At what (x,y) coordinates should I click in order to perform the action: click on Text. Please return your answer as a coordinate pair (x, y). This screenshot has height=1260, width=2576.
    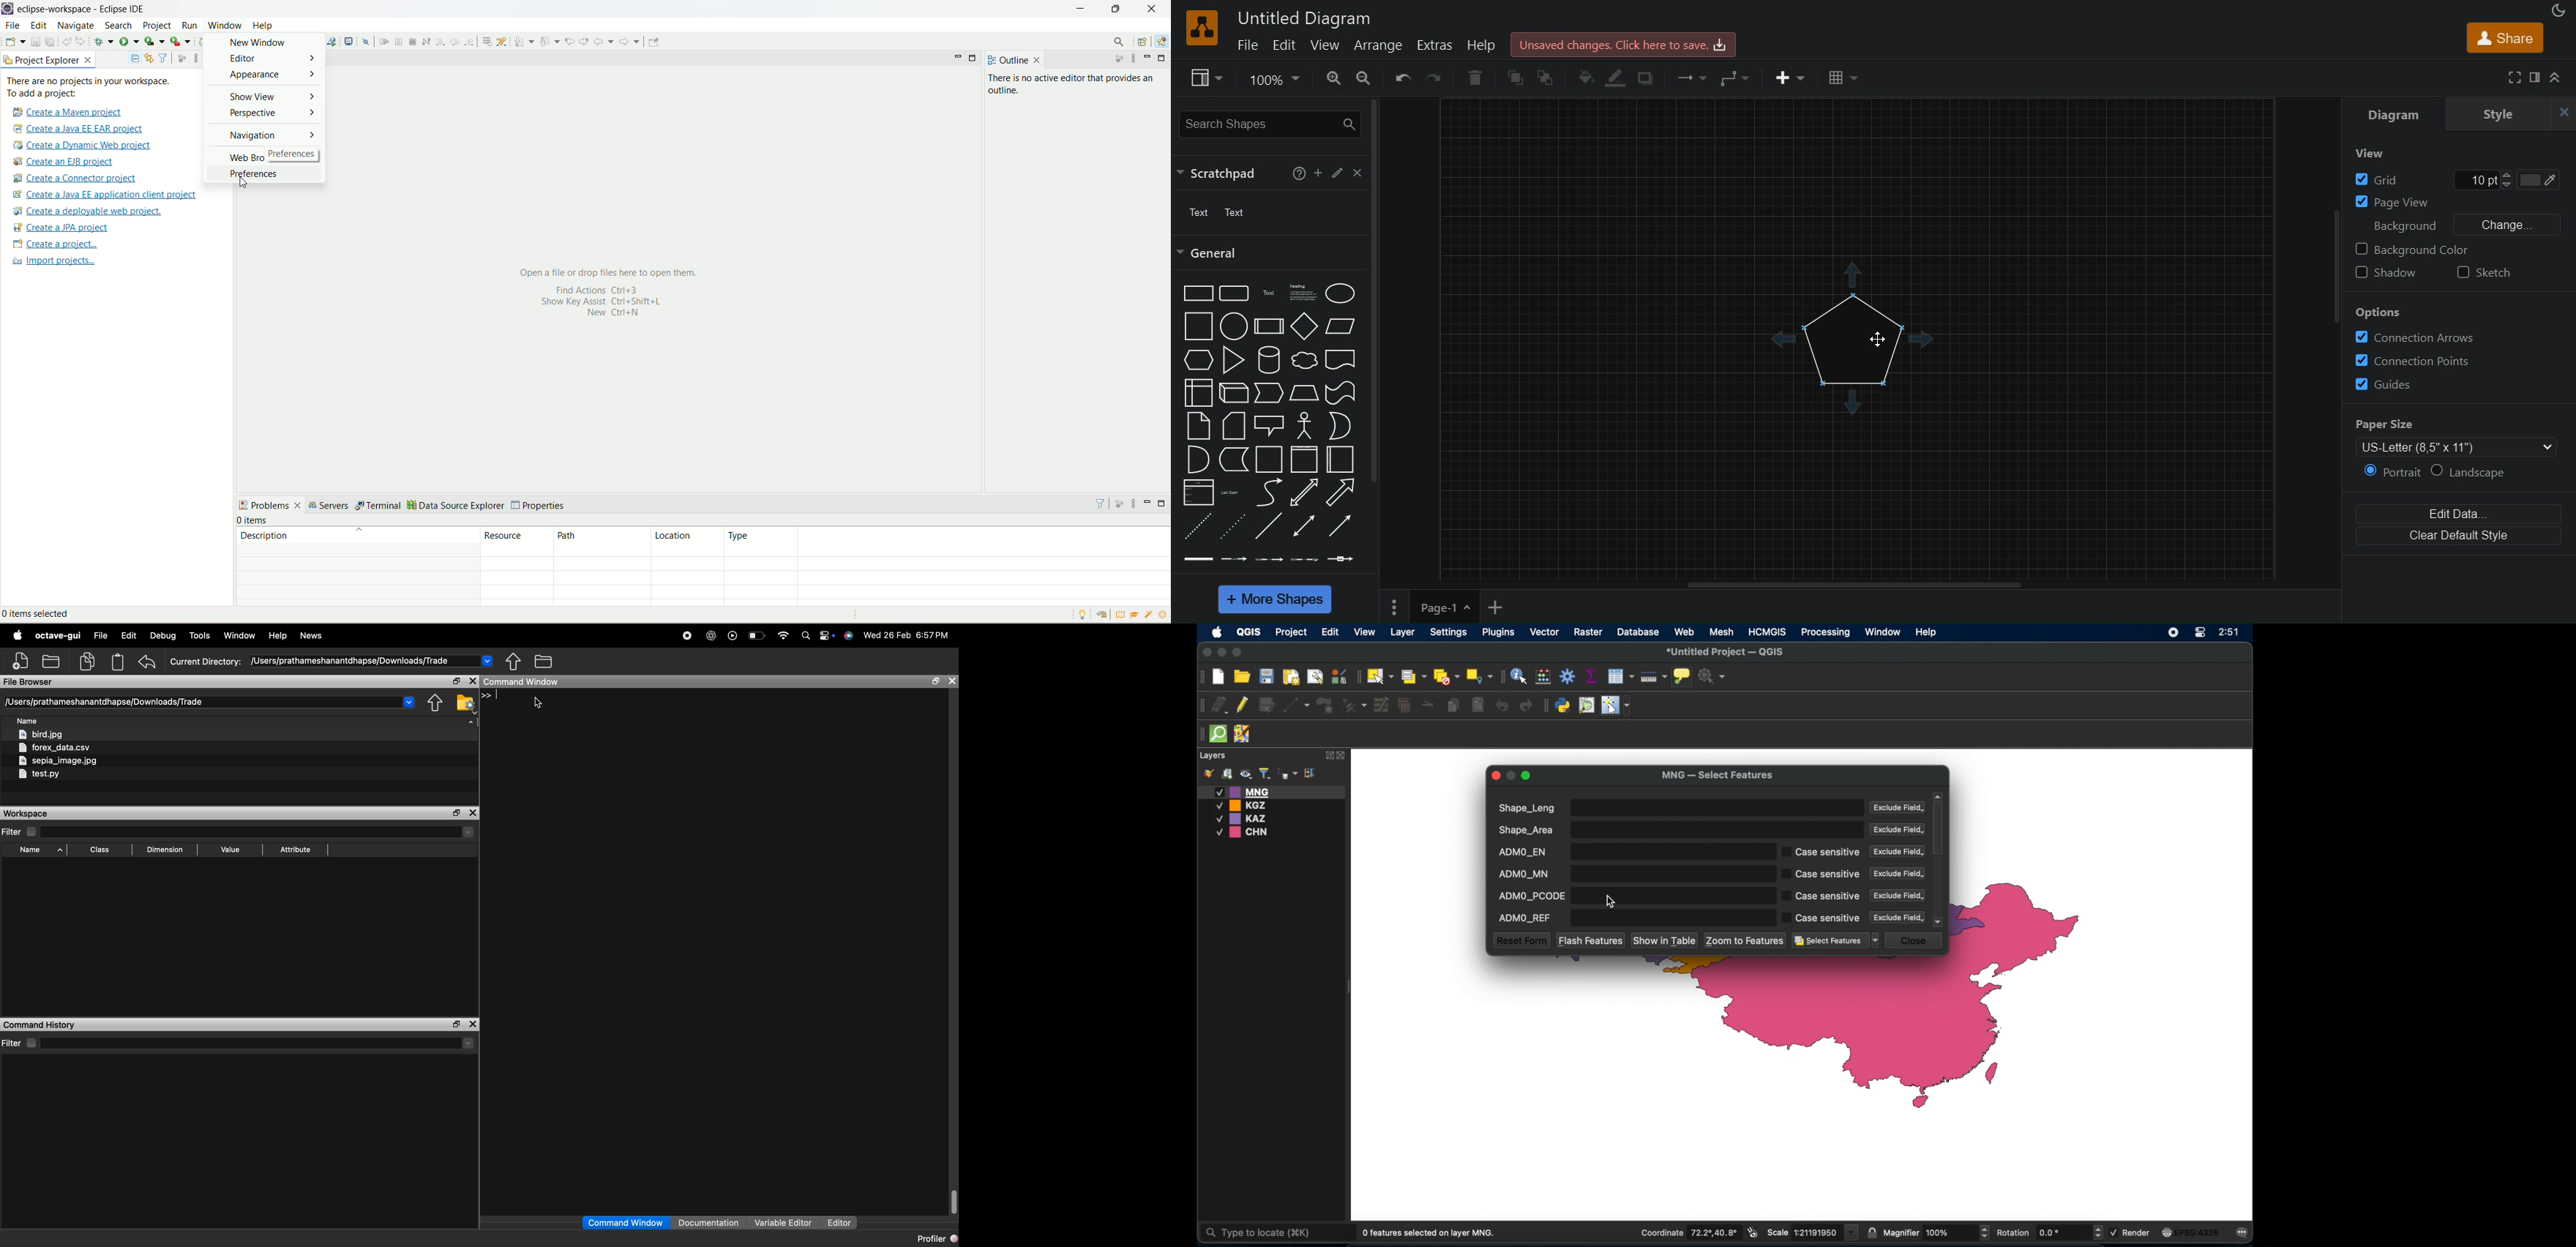
    Looking at the image, I should click on (1270, 293).